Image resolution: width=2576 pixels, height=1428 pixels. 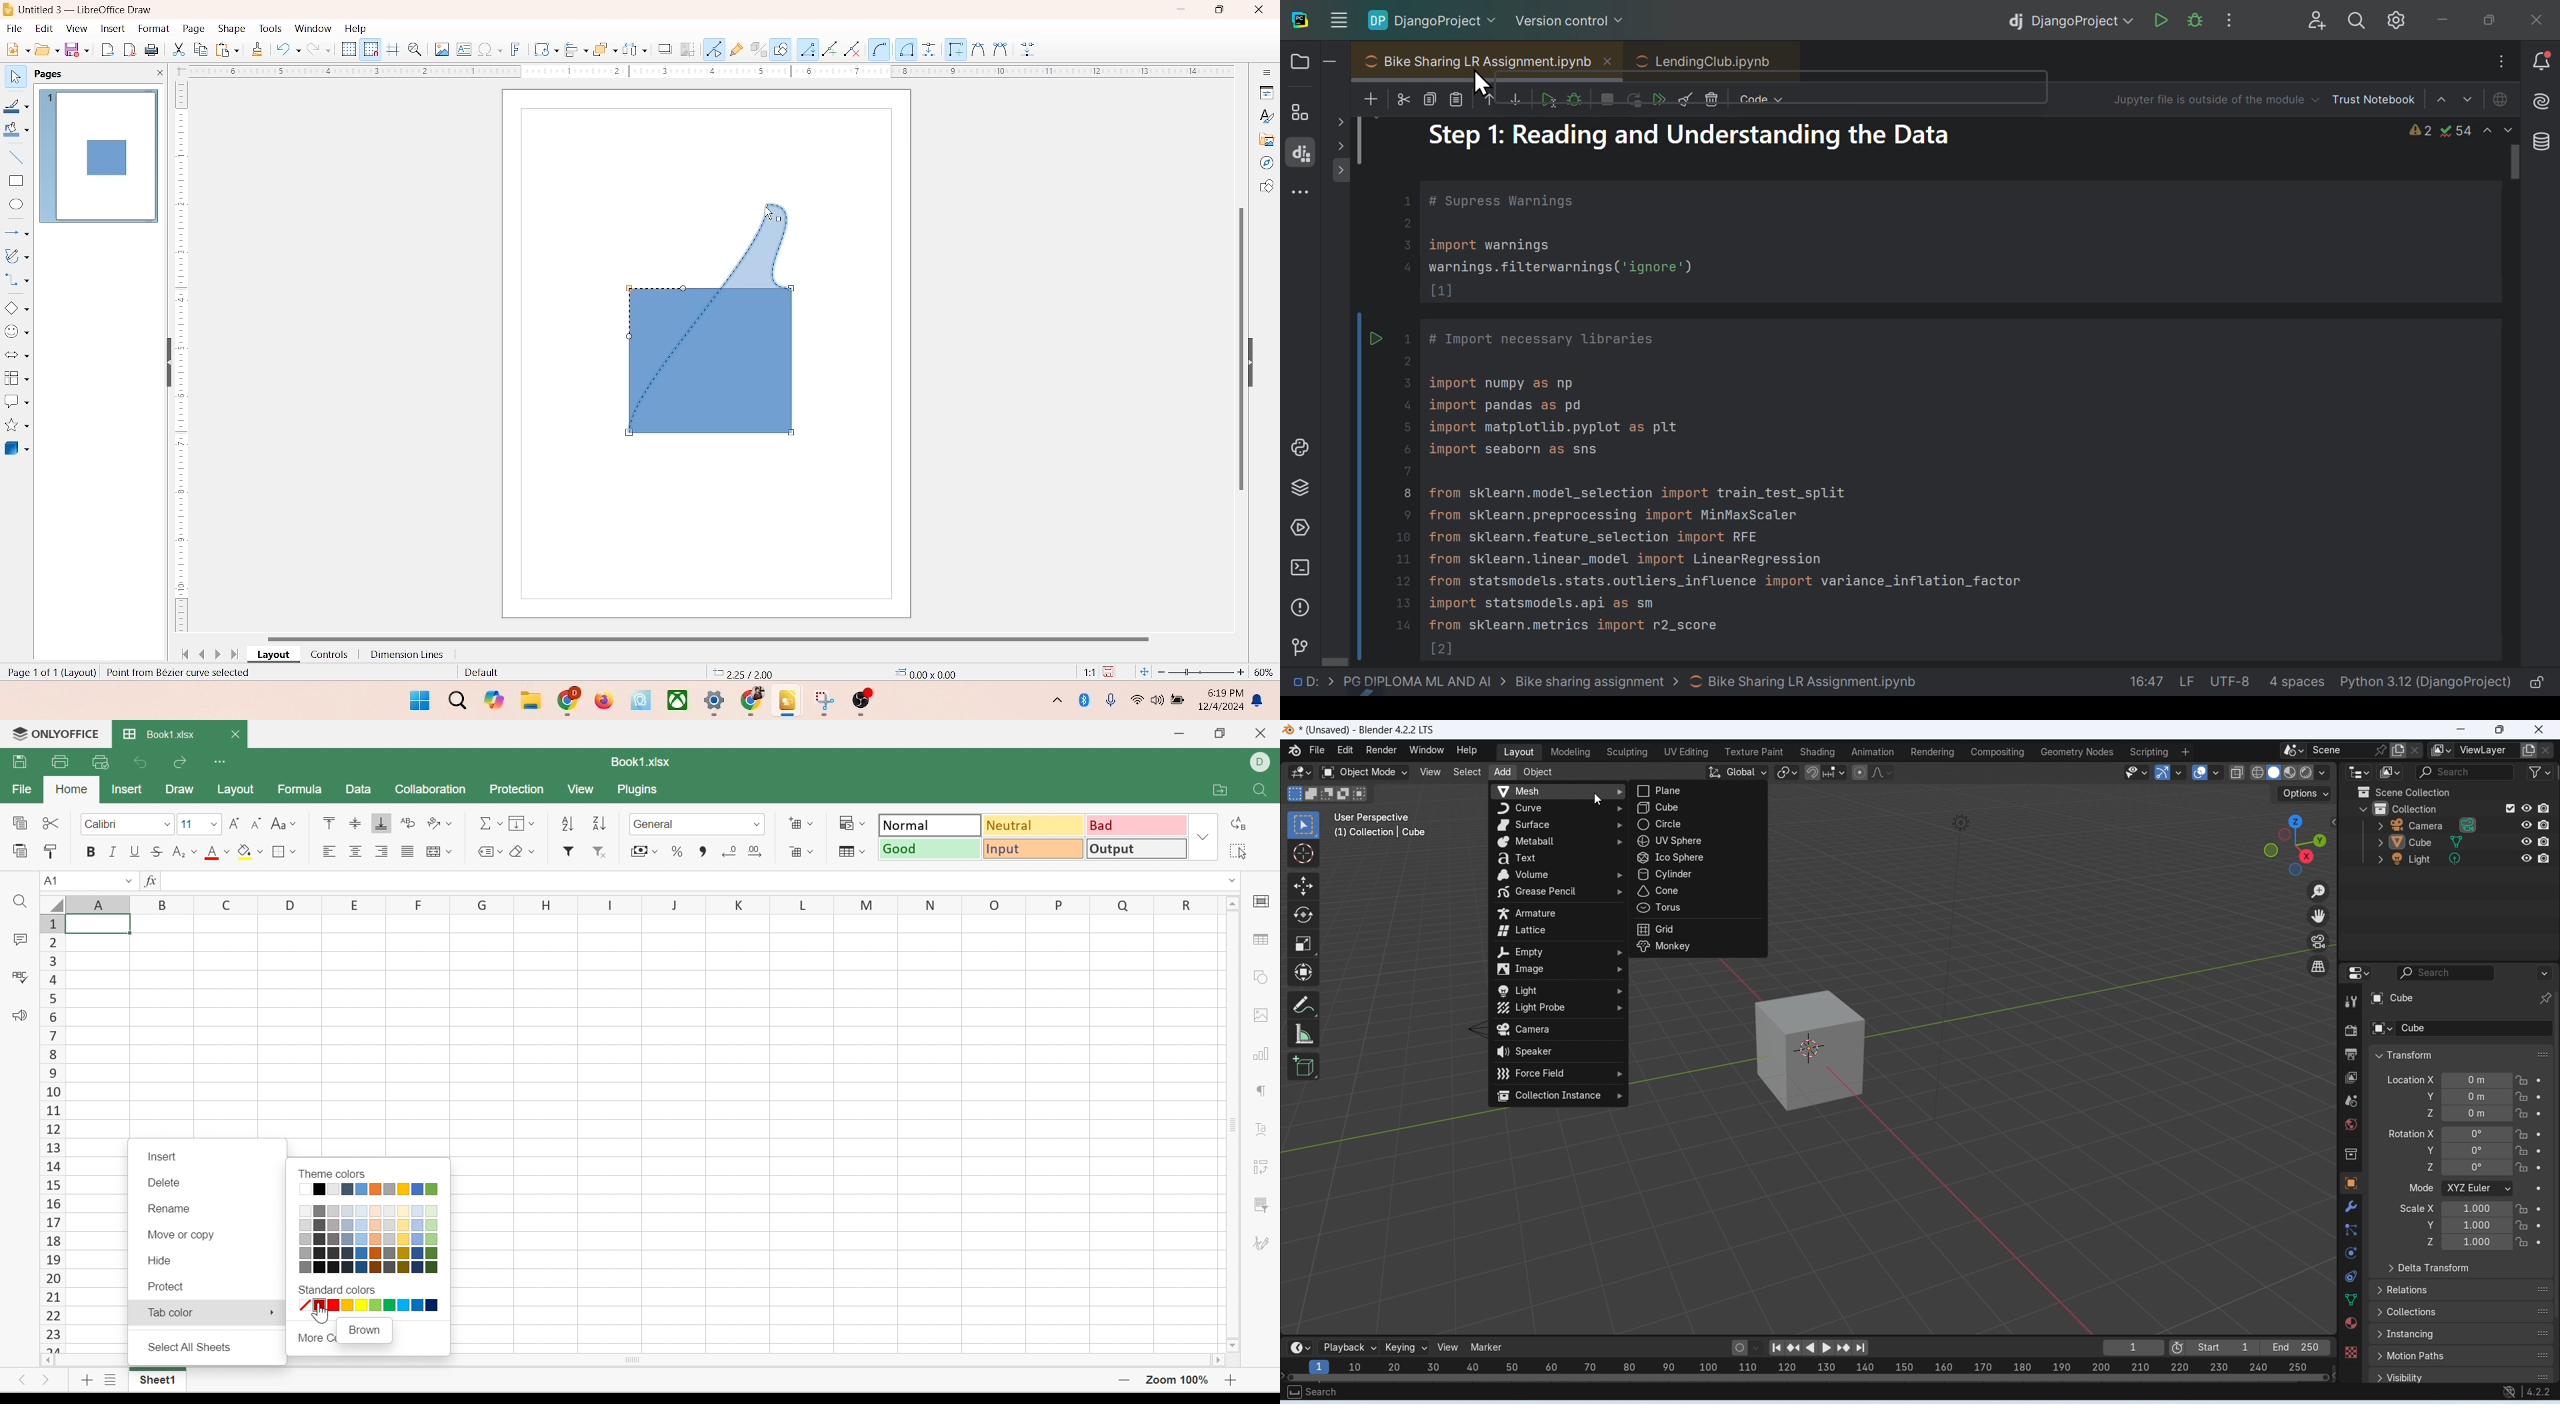 I want to click on I, so click(x=611, y=903).